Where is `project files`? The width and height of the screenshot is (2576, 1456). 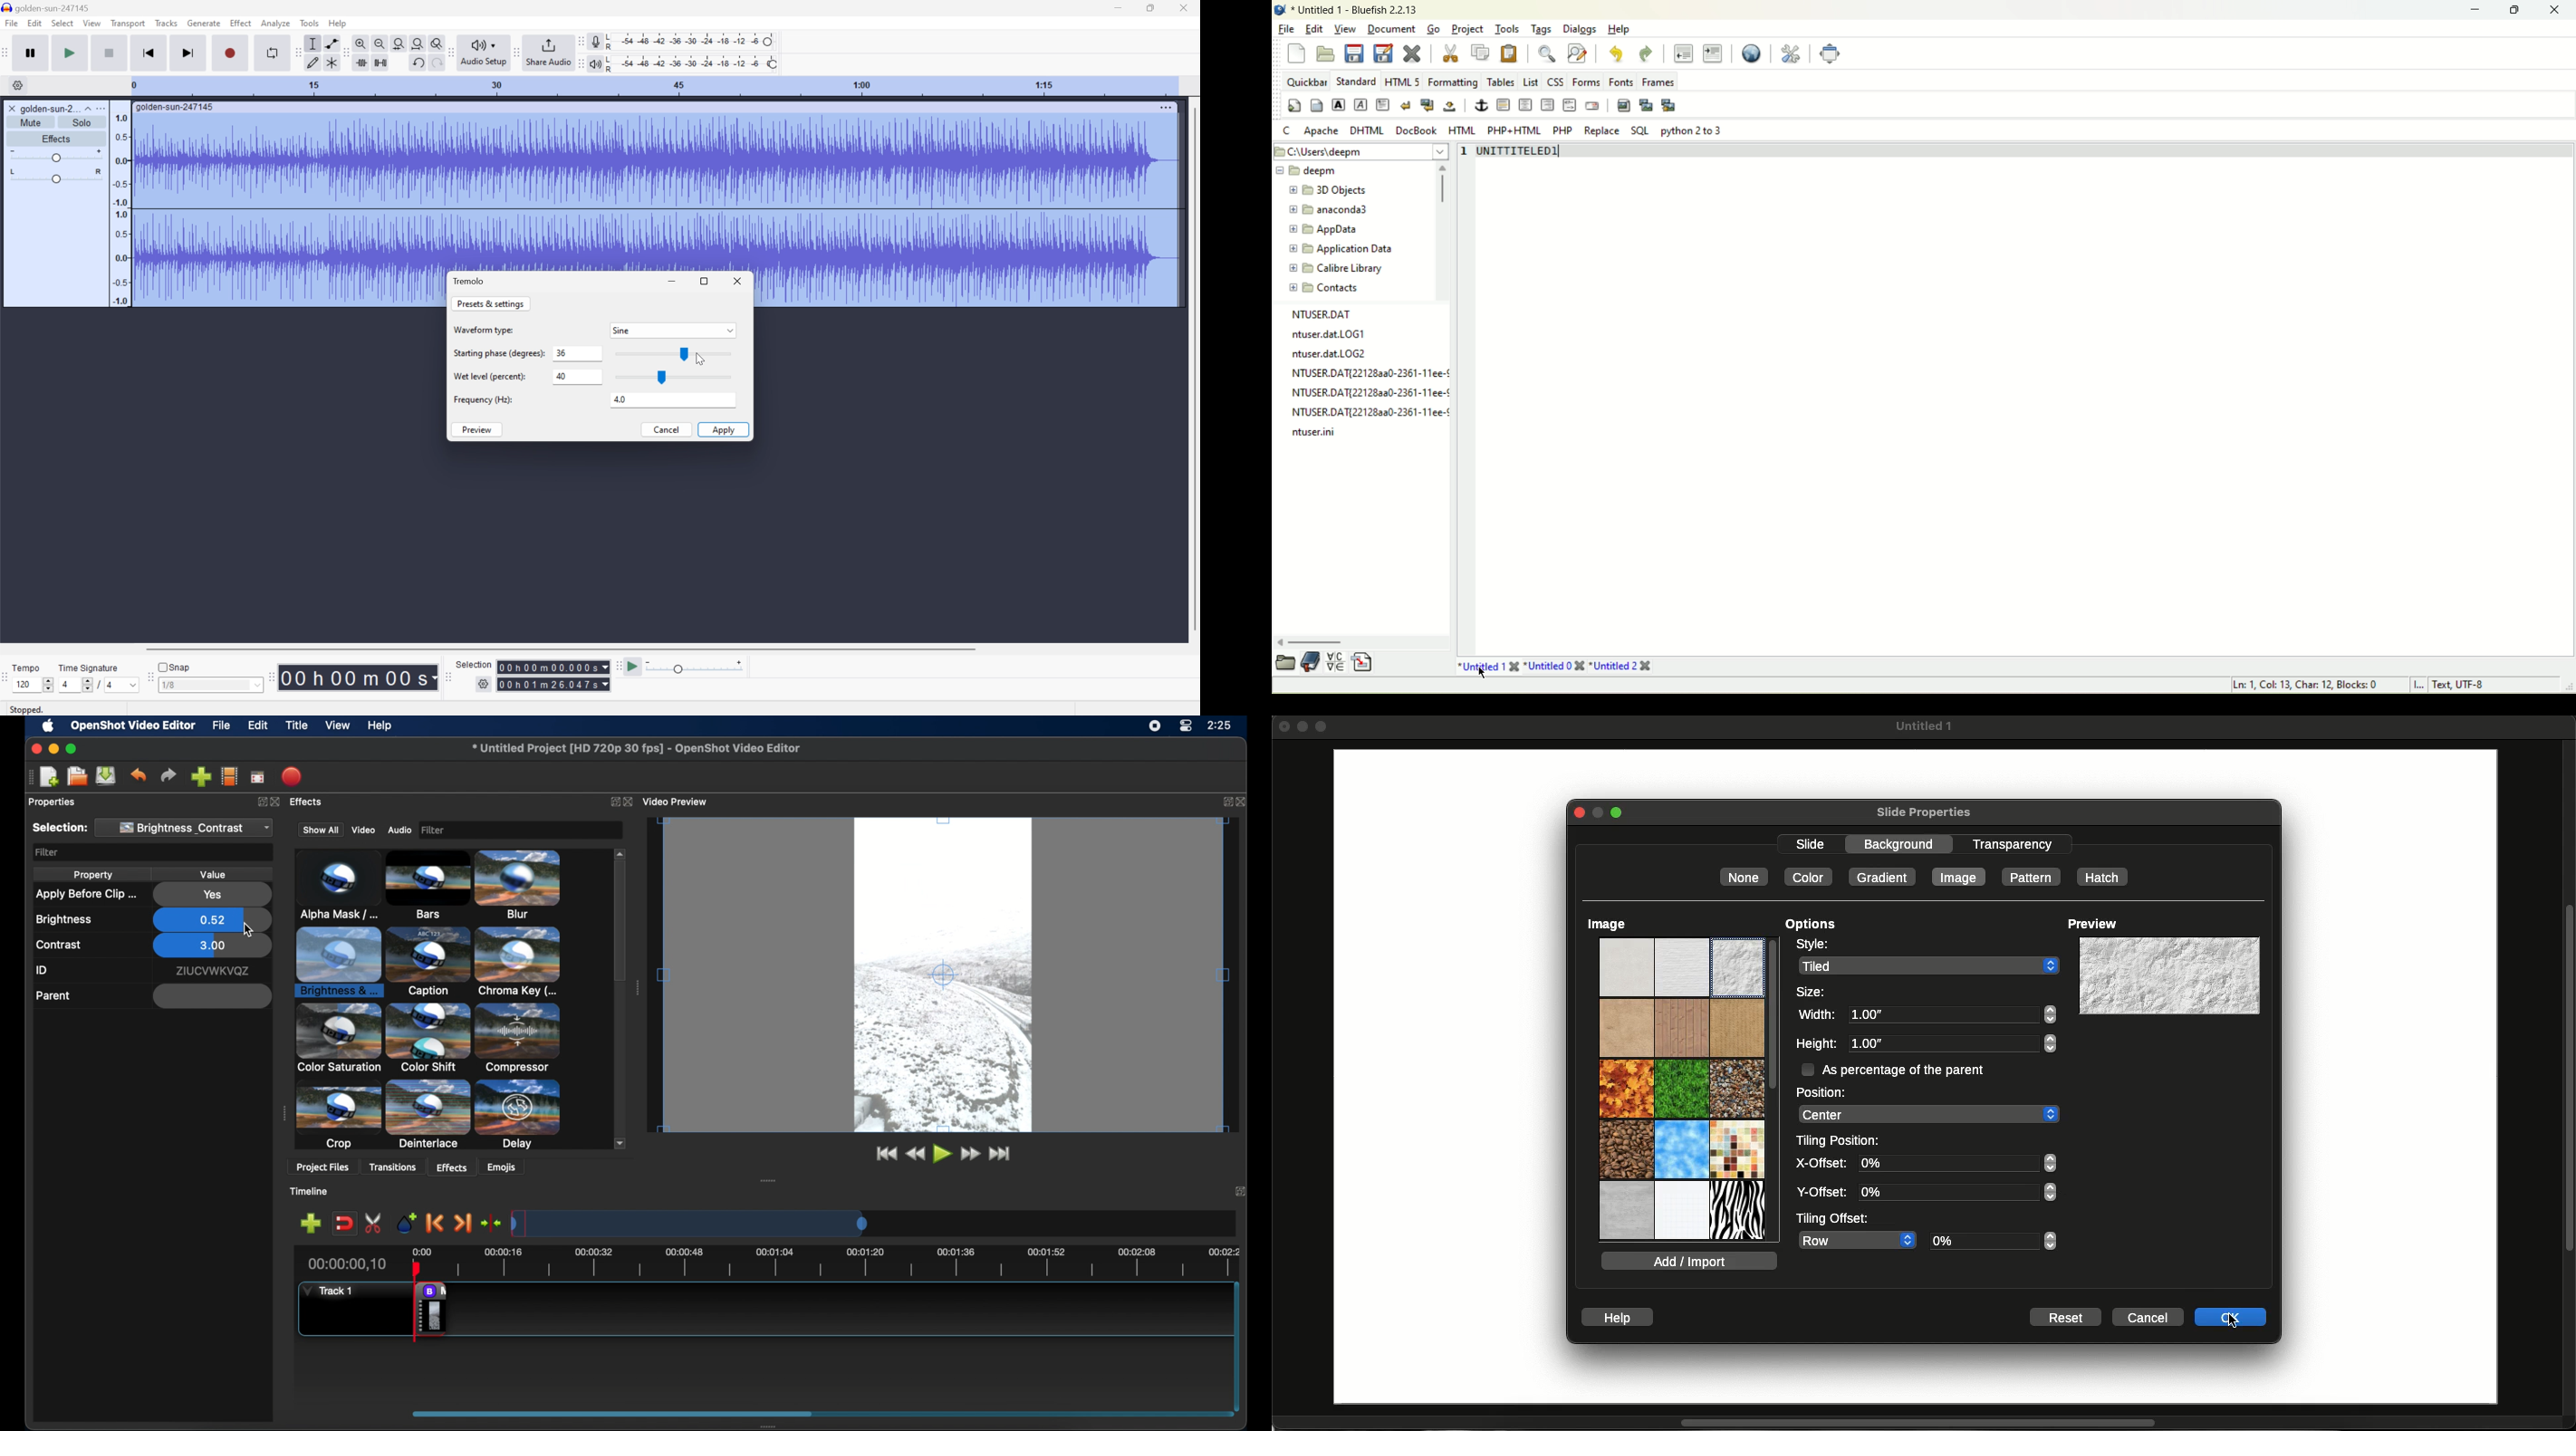 project files is located at coordinates (323, 1167).